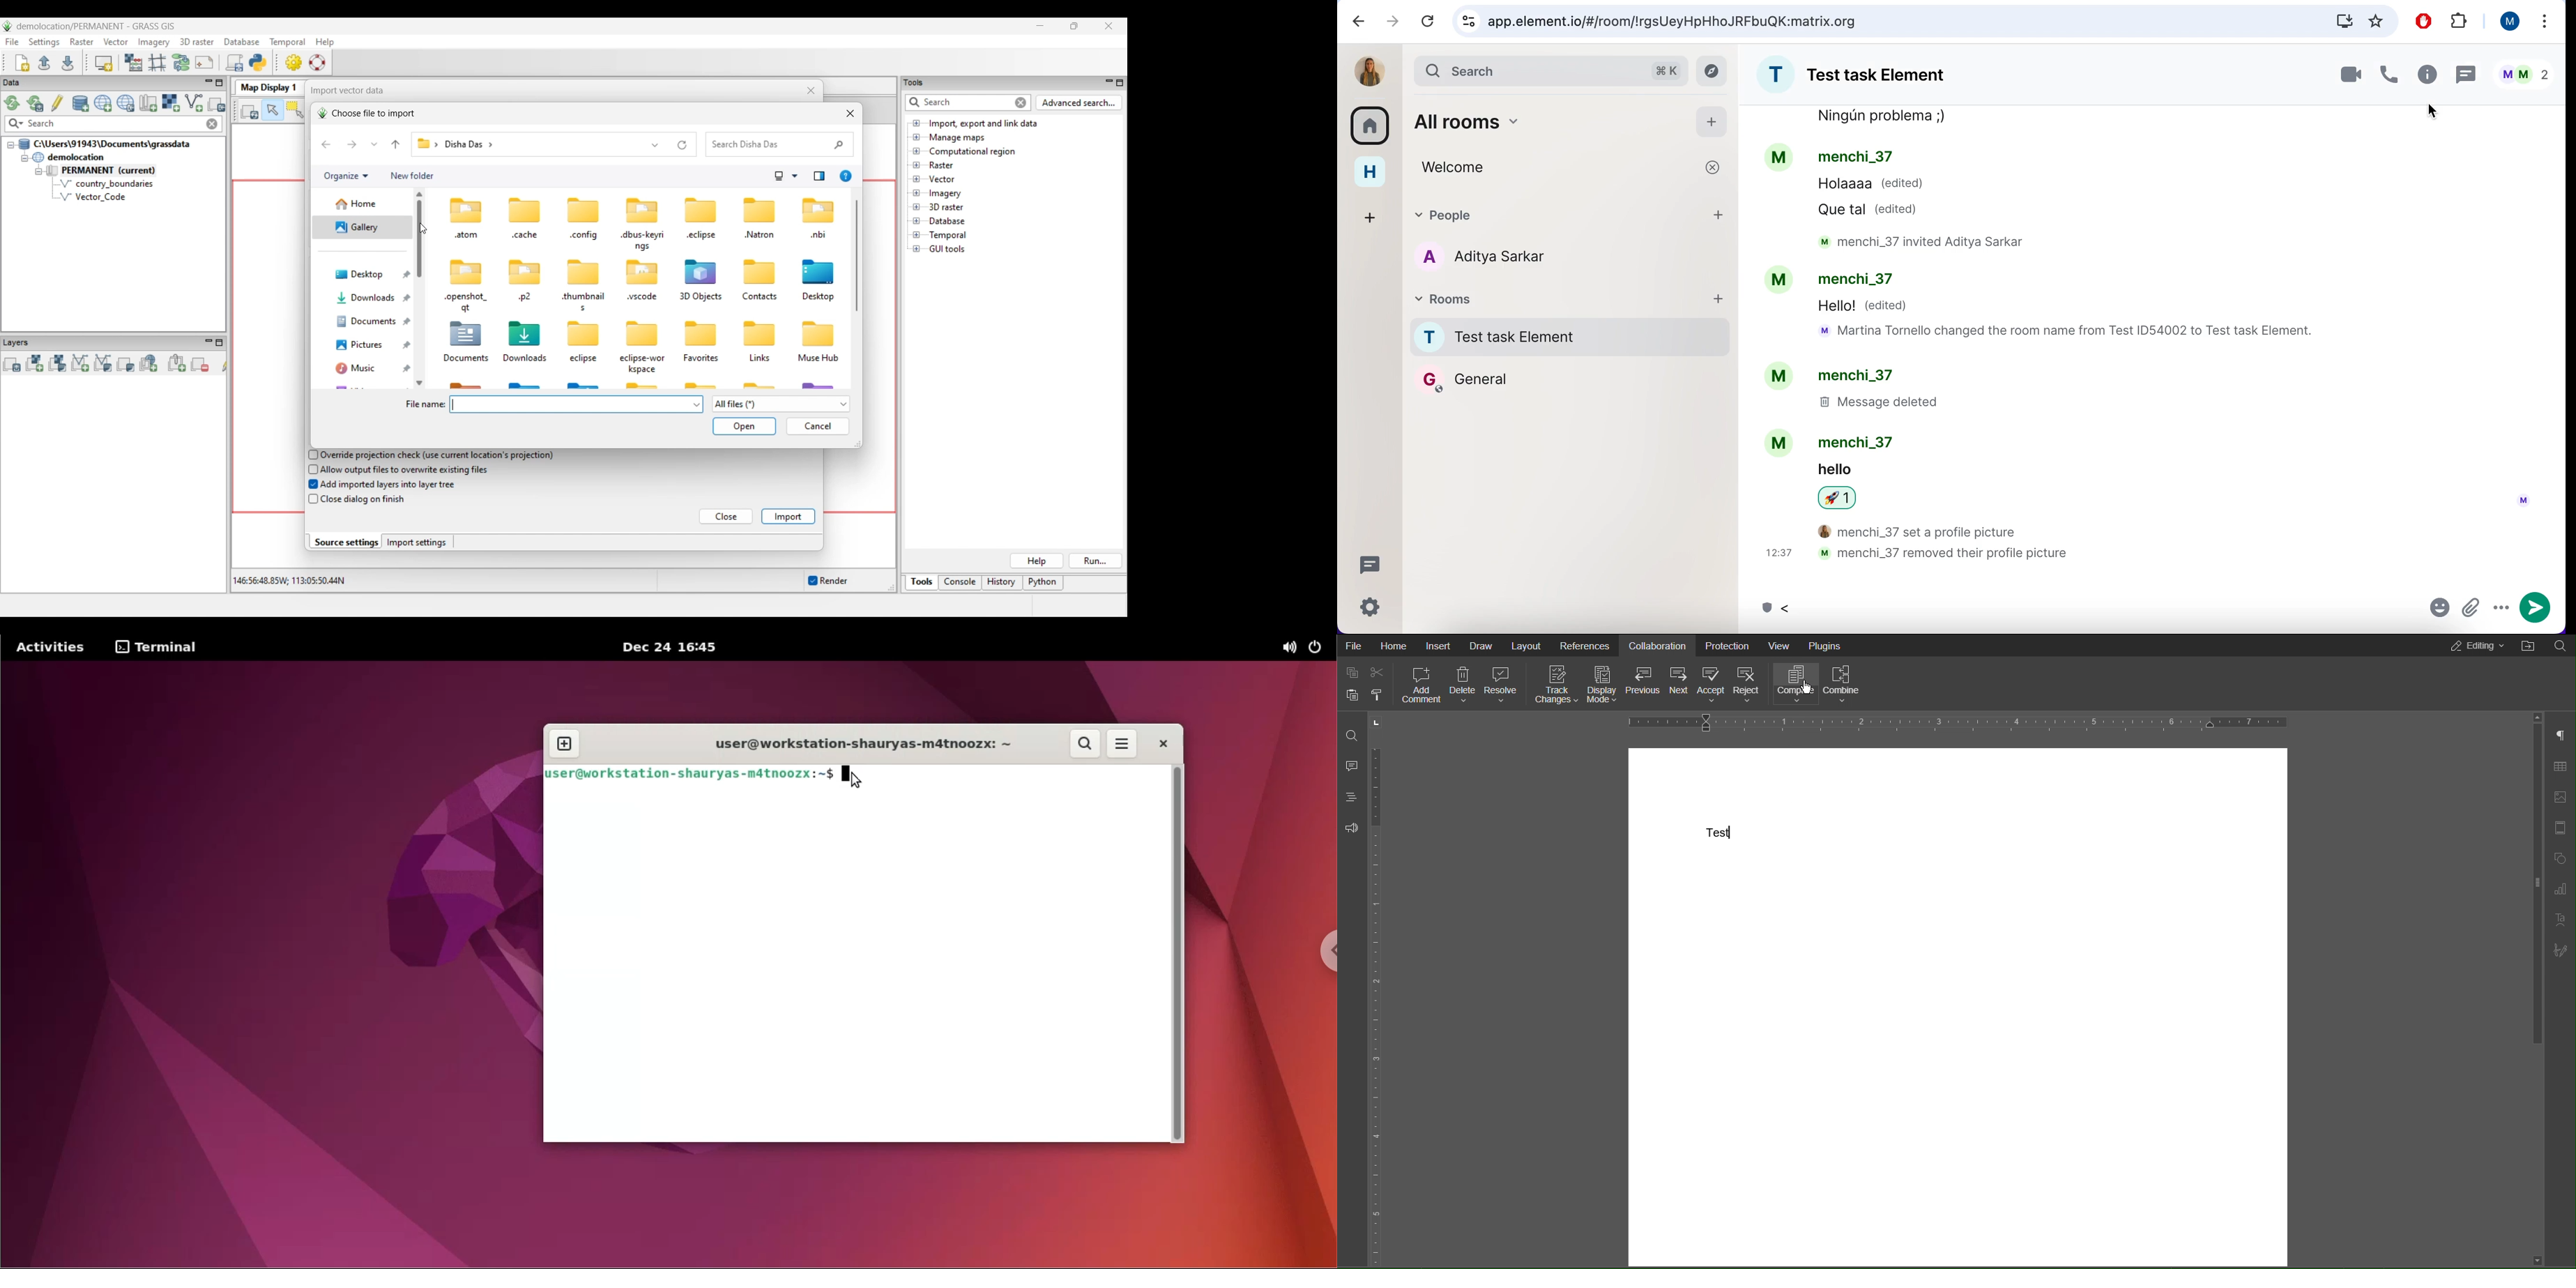  Describe the element at coordinates (1481, 646) in the screenshot. I see `Draw` at that location.